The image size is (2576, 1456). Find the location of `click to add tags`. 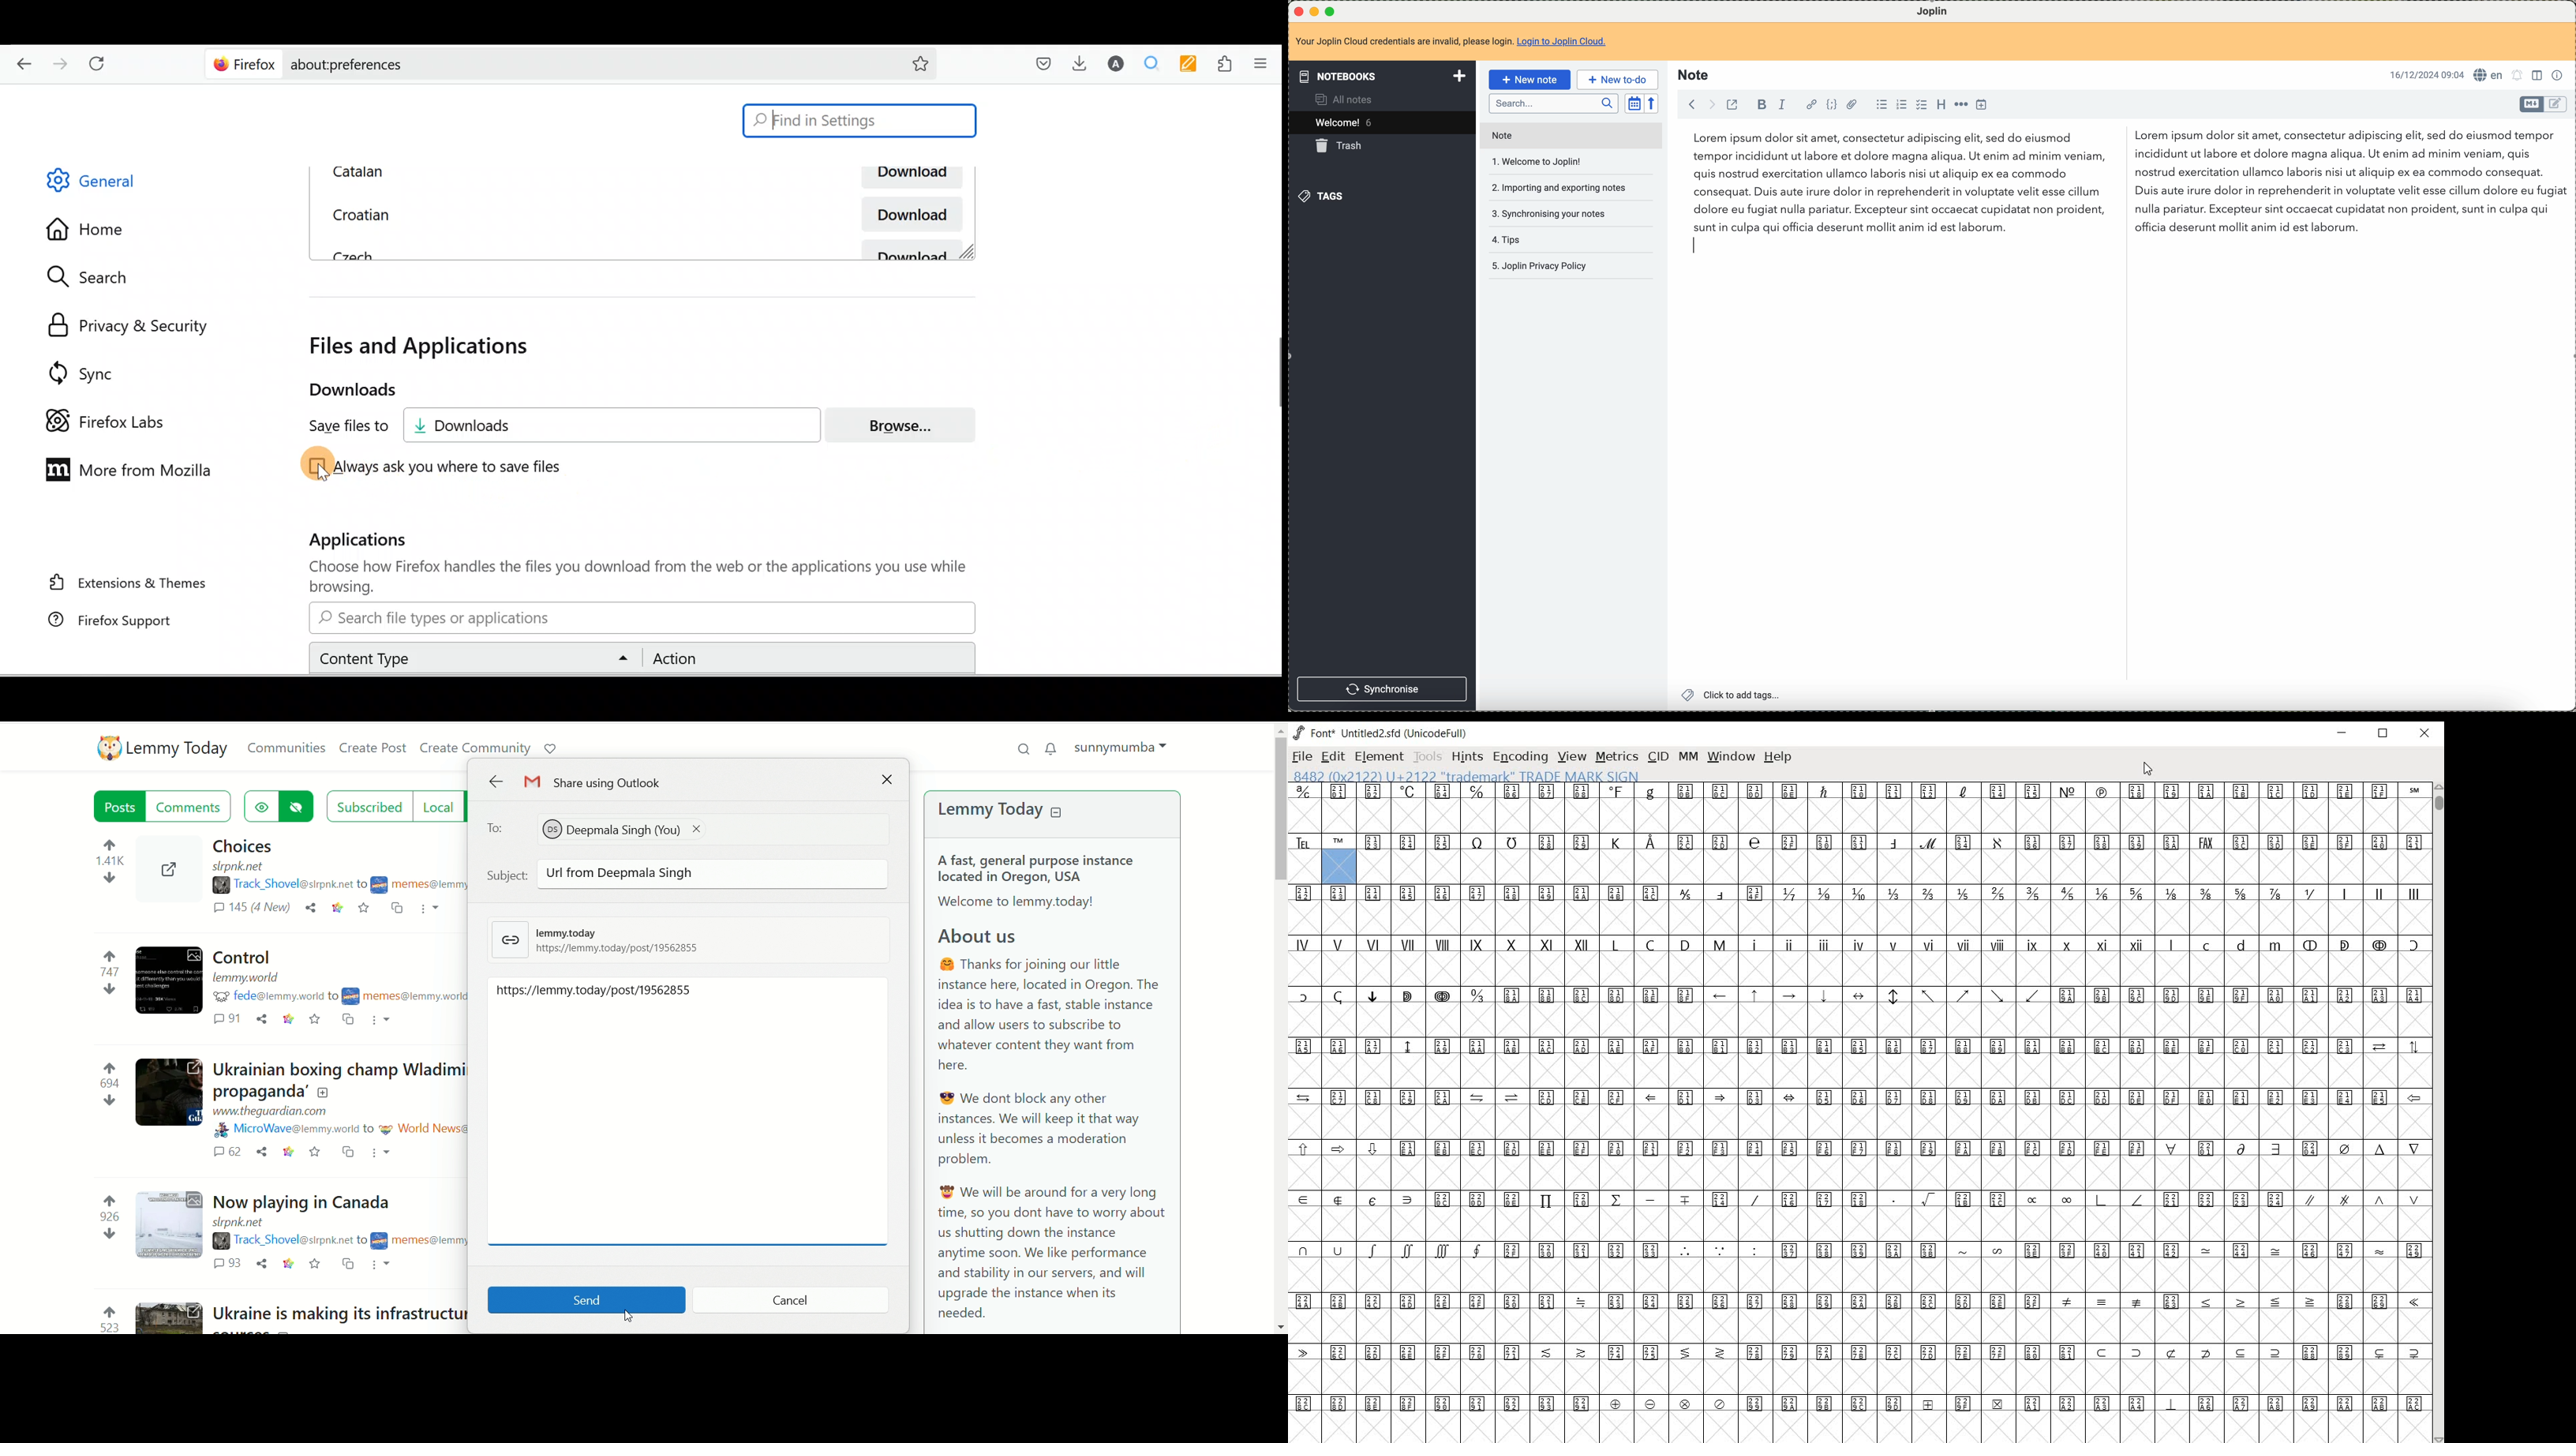

click to add tags is located at coordinates (1731, 696).